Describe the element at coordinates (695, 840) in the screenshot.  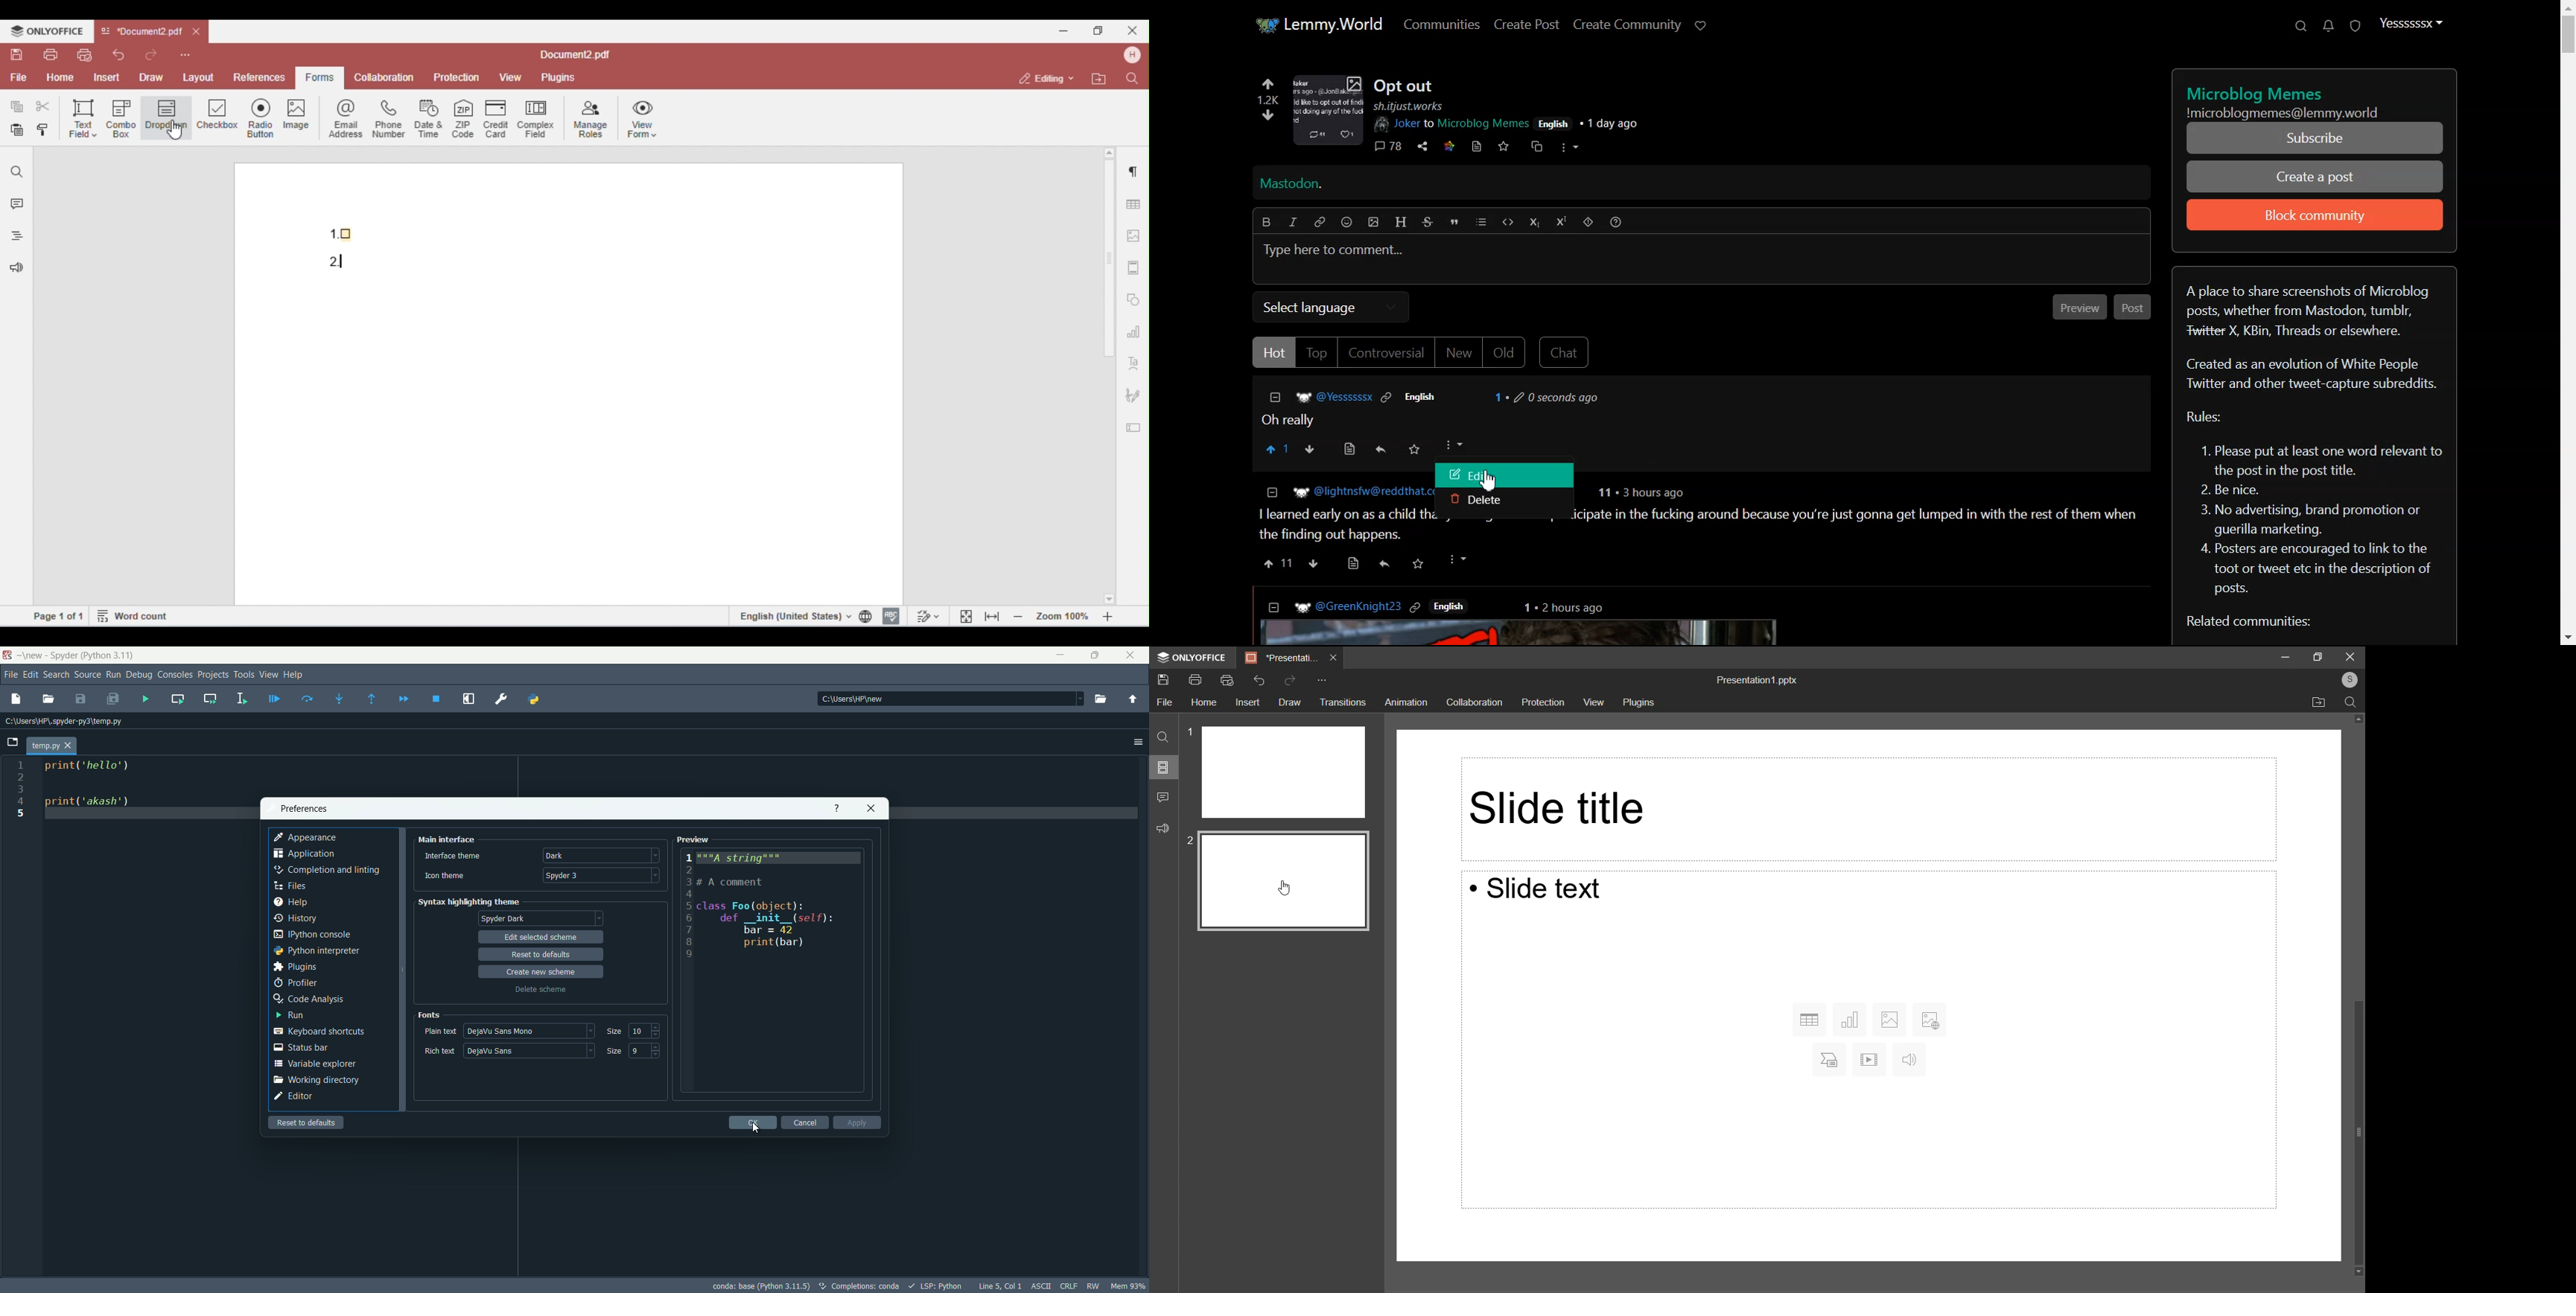
I see `preview` at that location.